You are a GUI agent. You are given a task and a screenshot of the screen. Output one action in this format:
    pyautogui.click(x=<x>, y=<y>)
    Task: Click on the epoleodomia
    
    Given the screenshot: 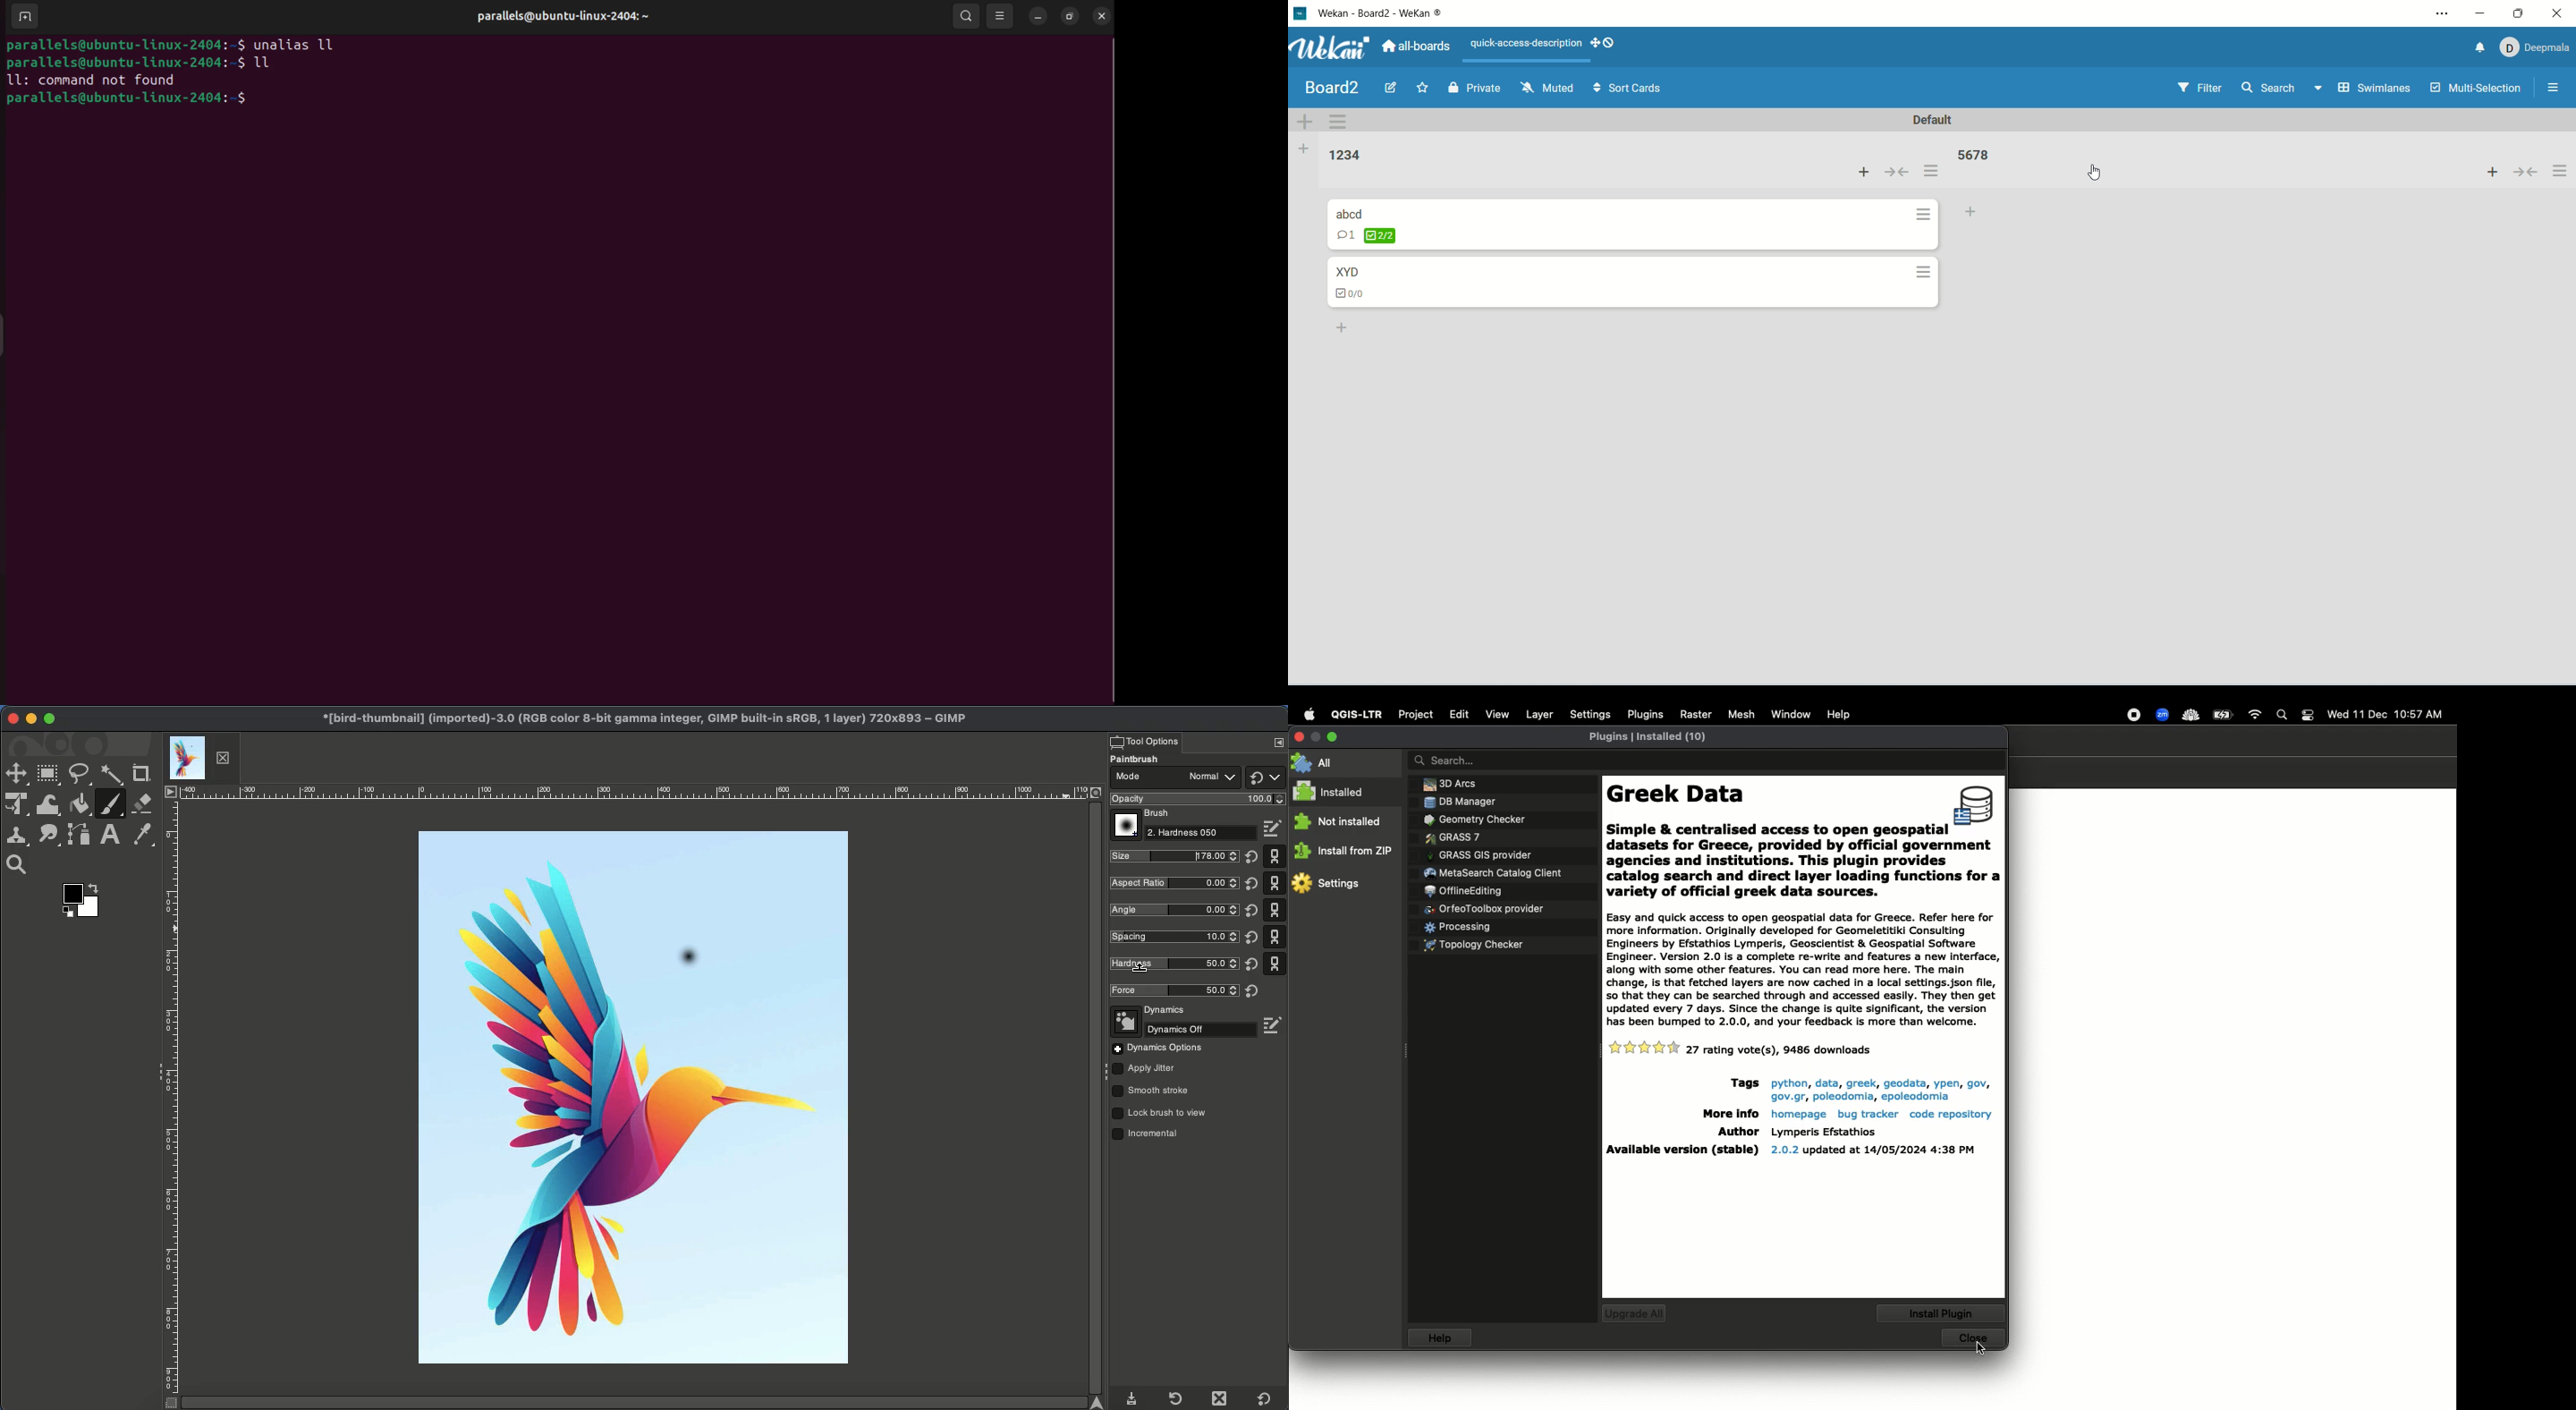 What is the action you would take?
    pyautogui.click(x=1916, y=1098)
    